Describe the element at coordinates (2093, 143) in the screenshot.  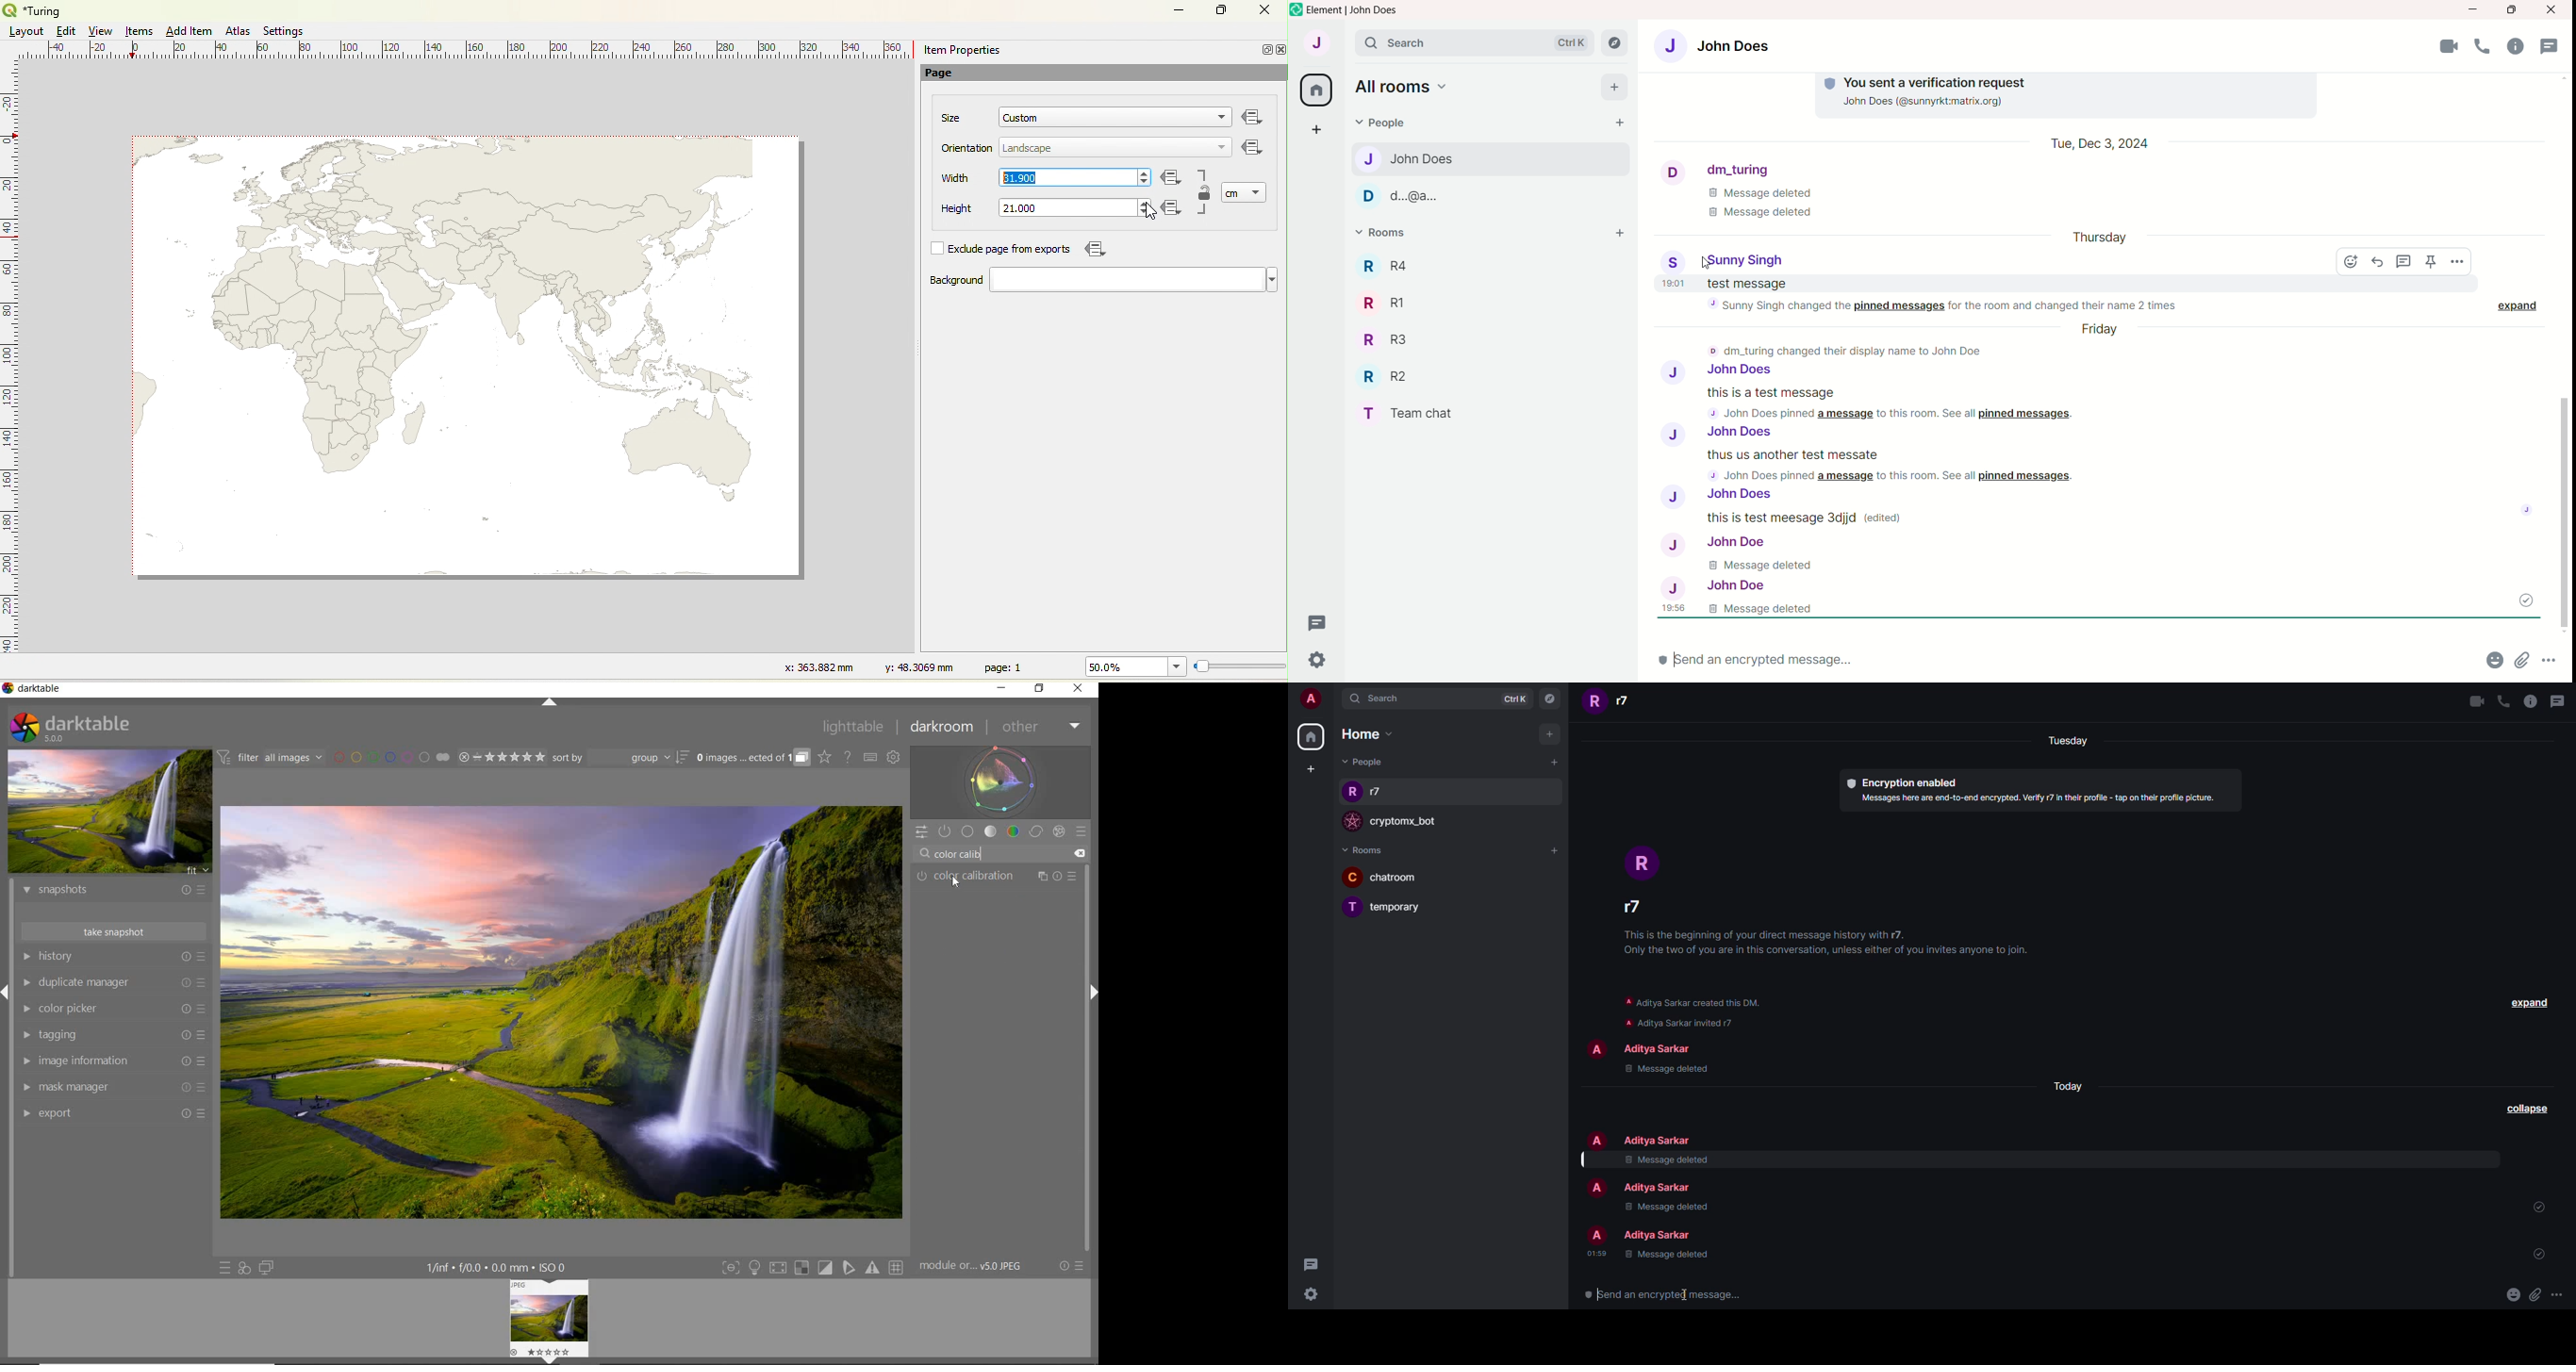
I see `Date` at that location.